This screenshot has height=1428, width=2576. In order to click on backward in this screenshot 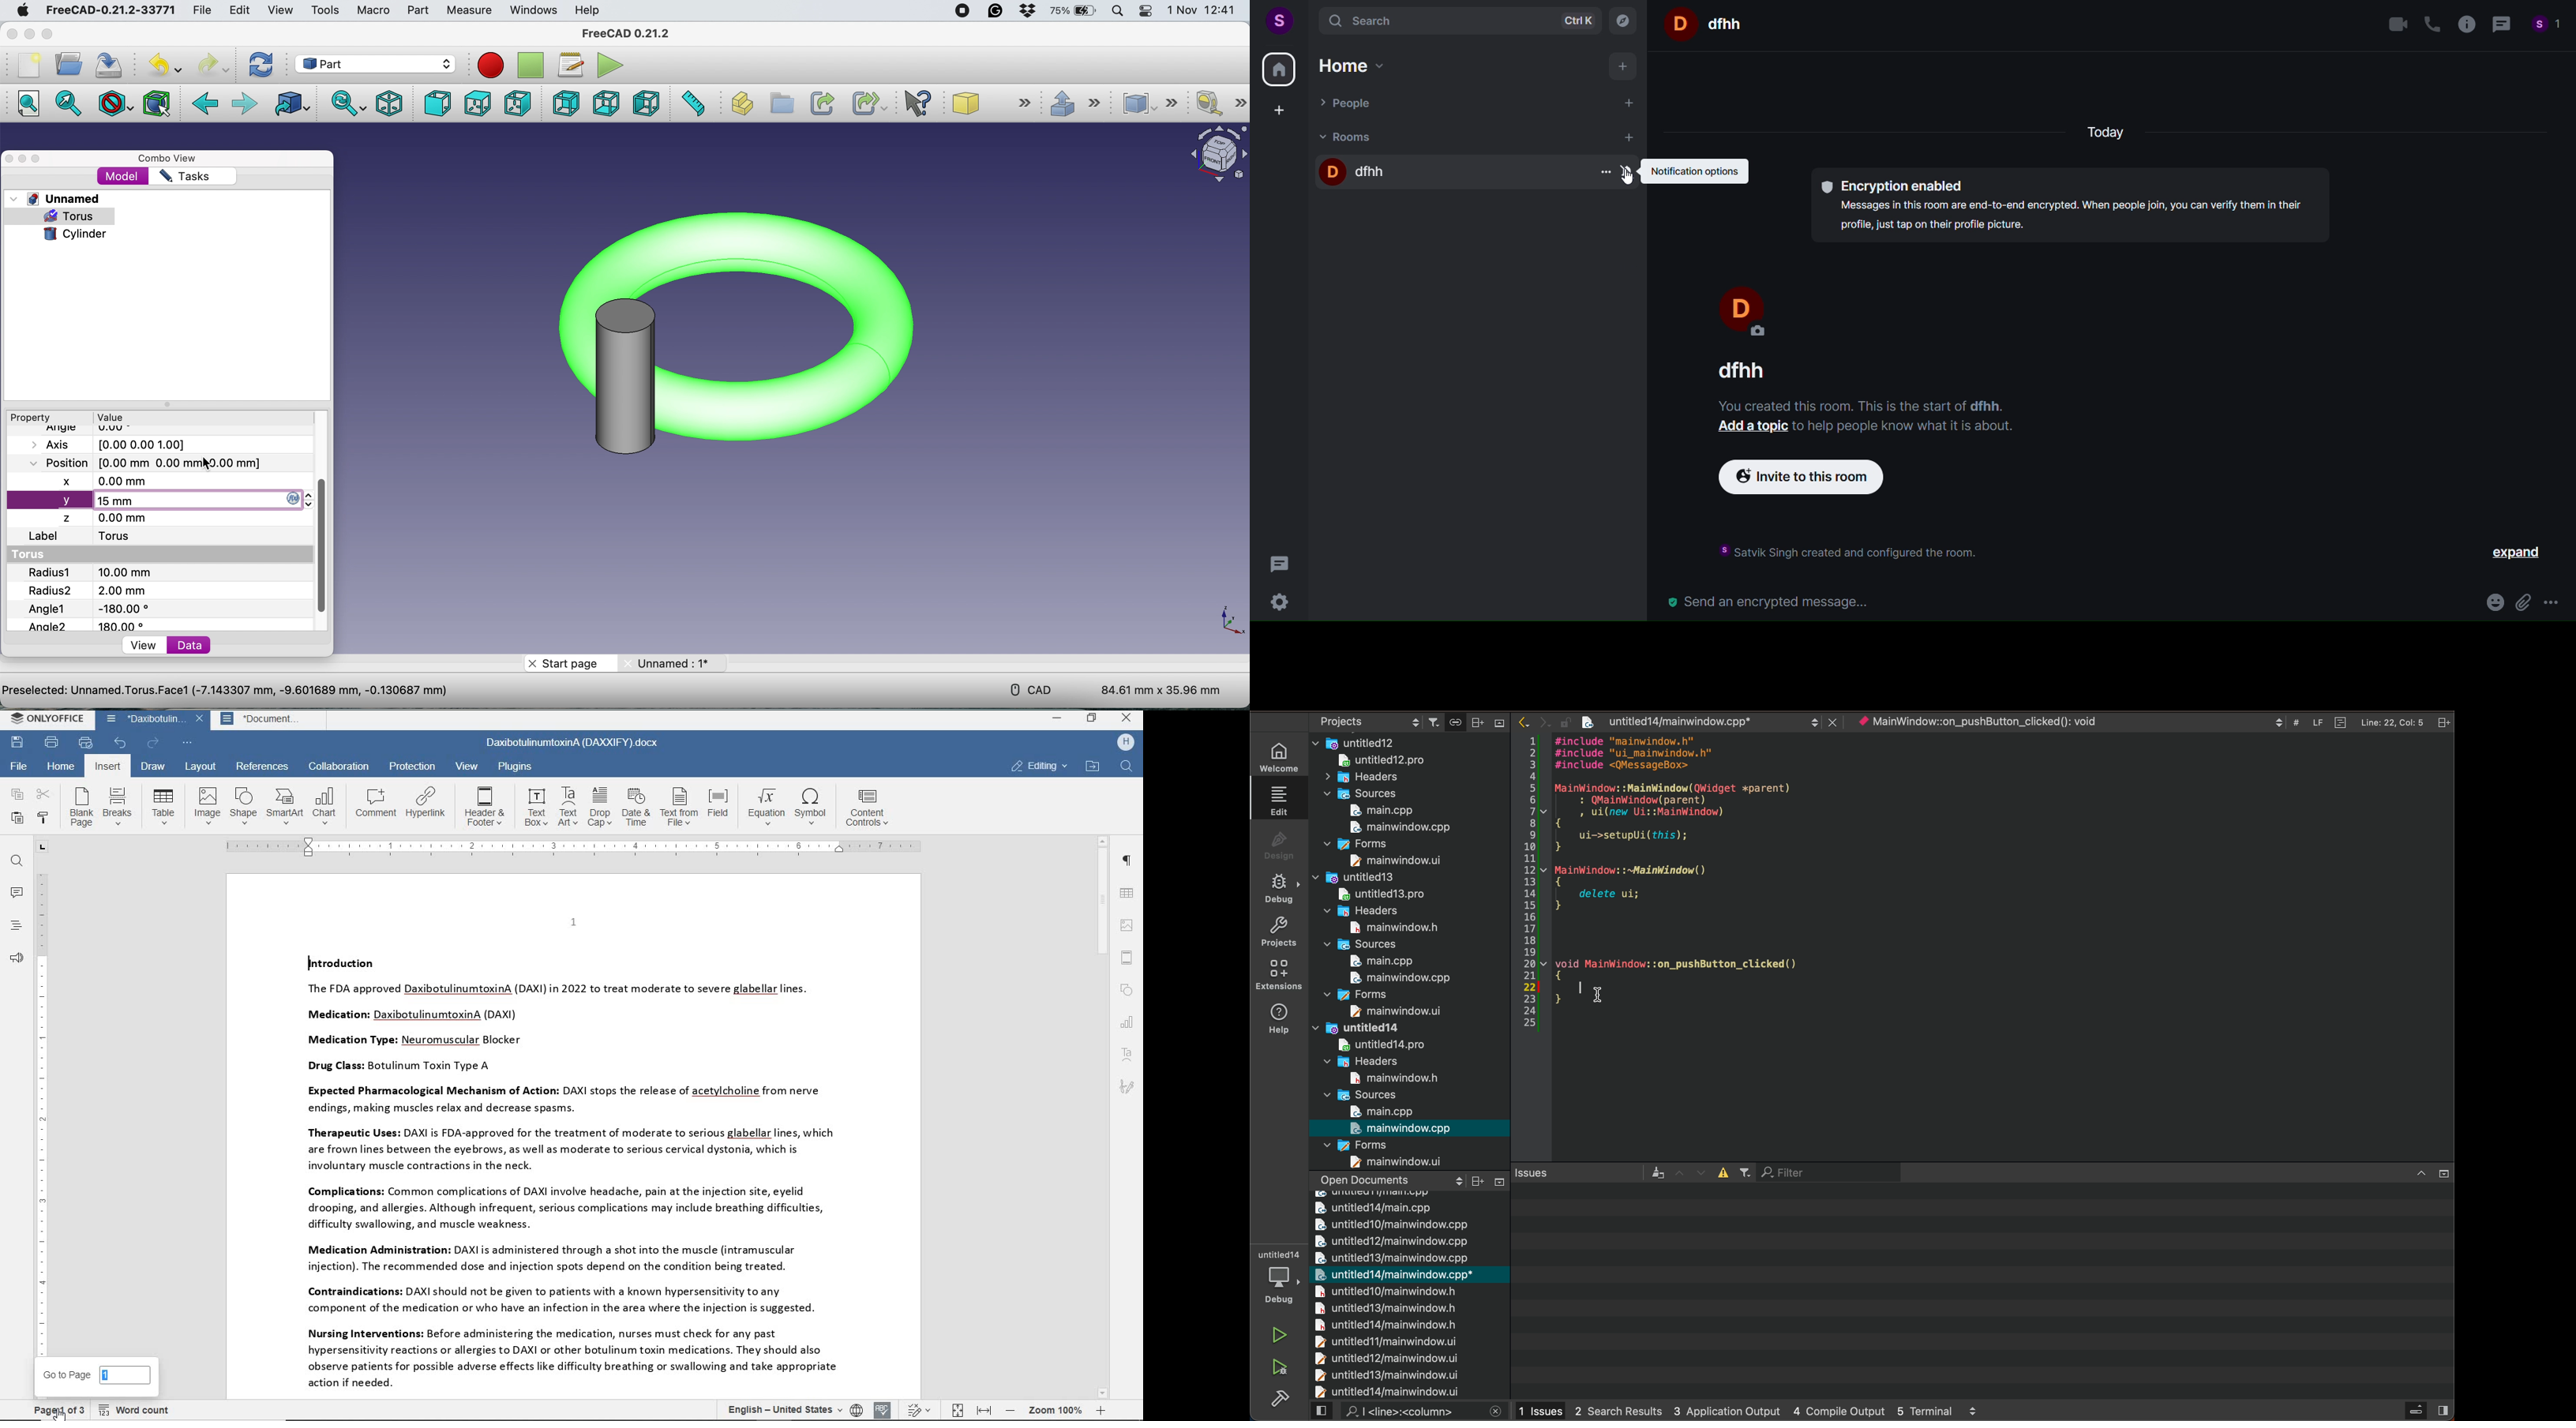, I will do `click(208, 105)`.